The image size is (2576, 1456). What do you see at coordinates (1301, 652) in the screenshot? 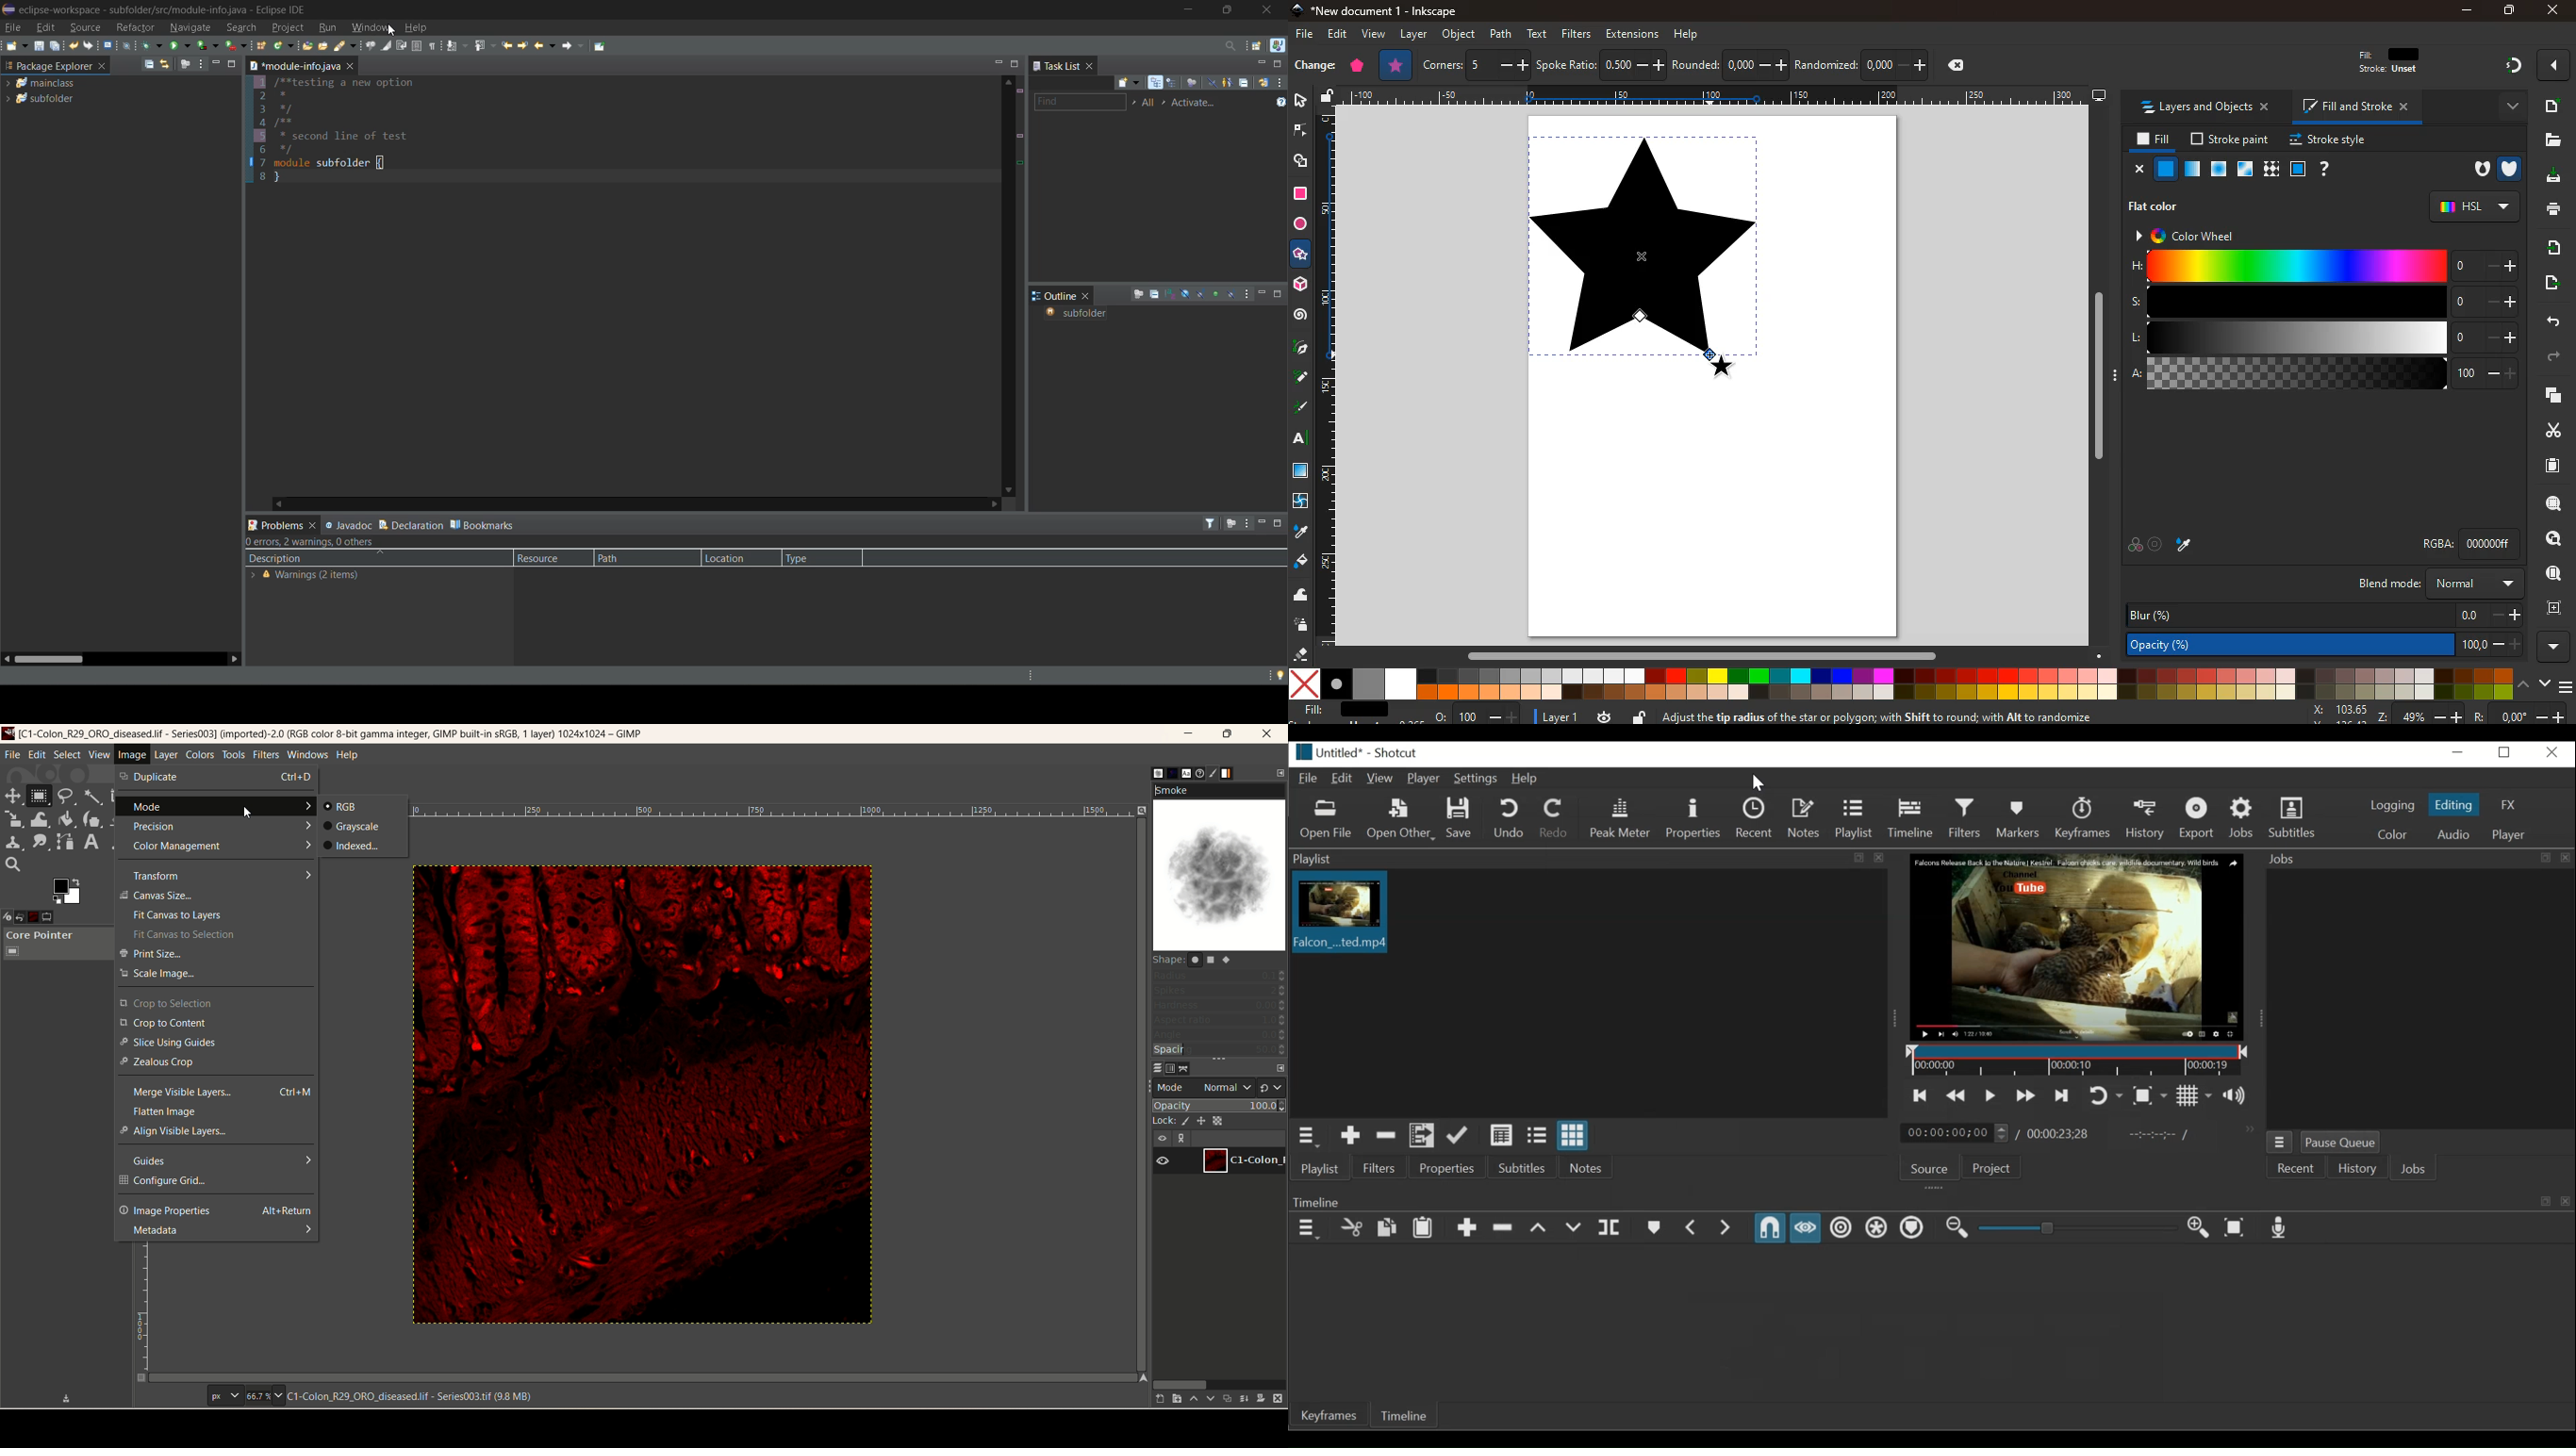
I see `erase` at bounding box center [1301, 652].